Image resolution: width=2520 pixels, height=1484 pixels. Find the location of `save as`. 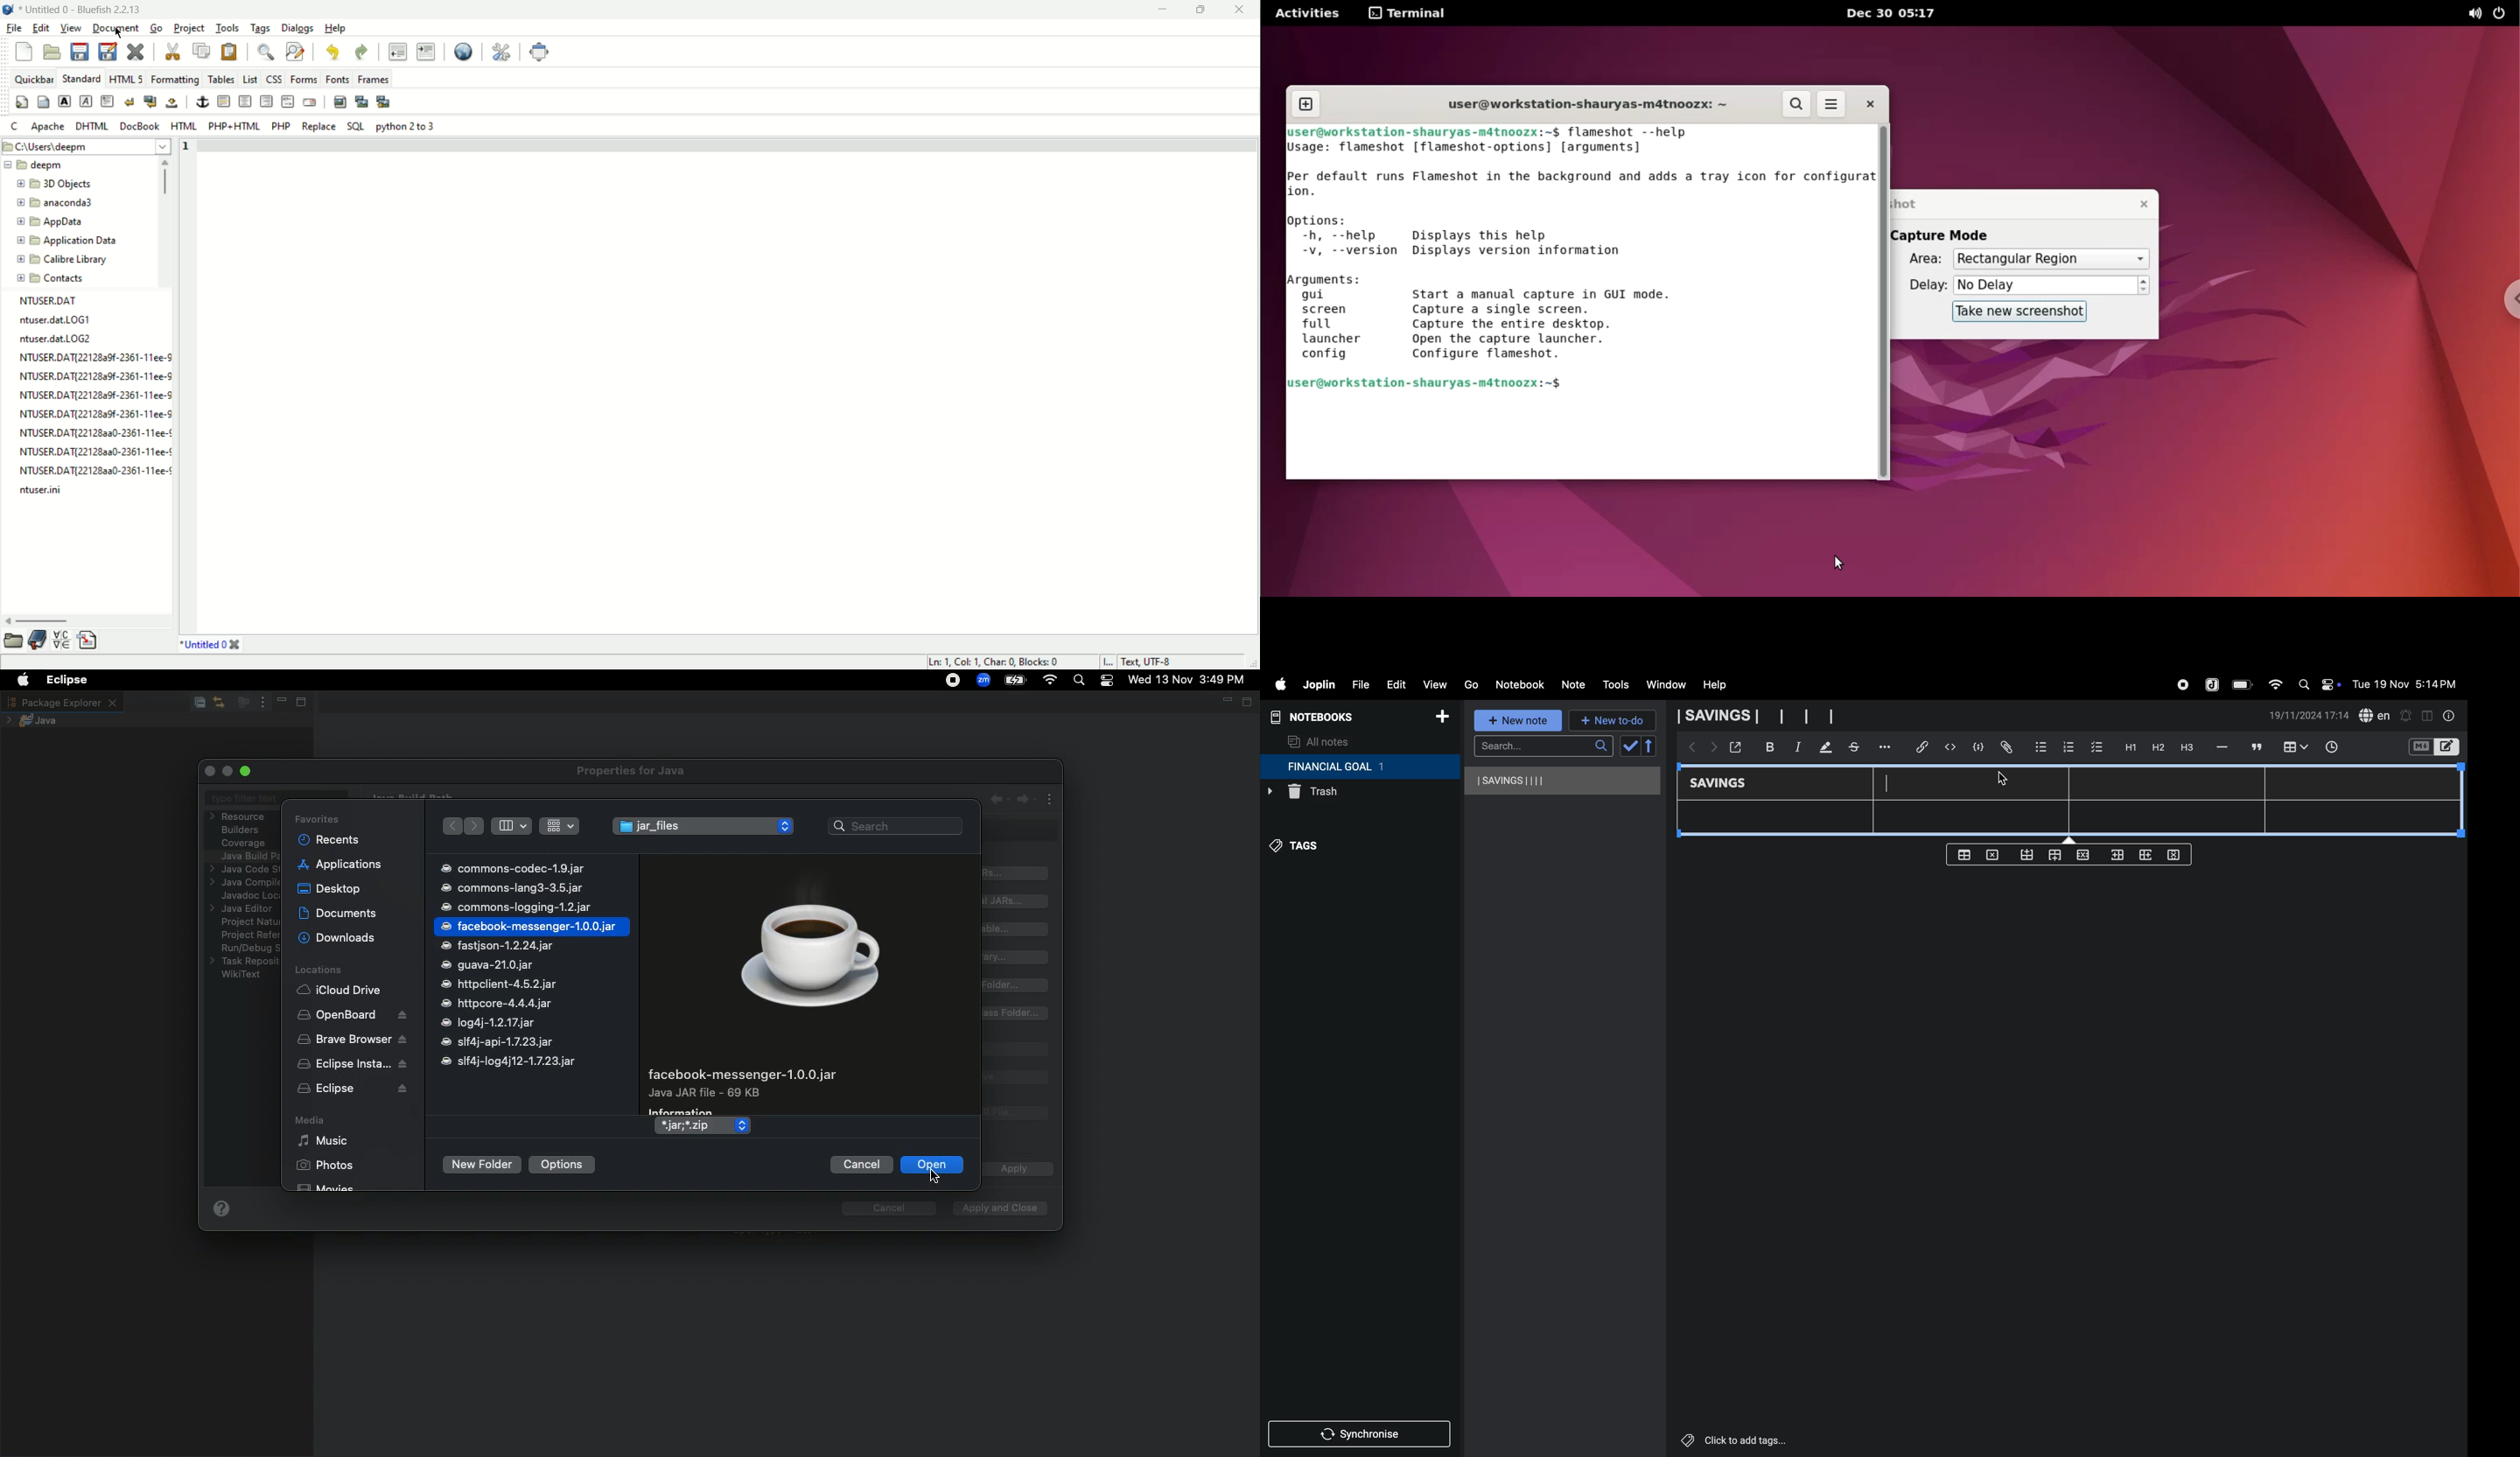

save as is located at coordinates (108, 51).